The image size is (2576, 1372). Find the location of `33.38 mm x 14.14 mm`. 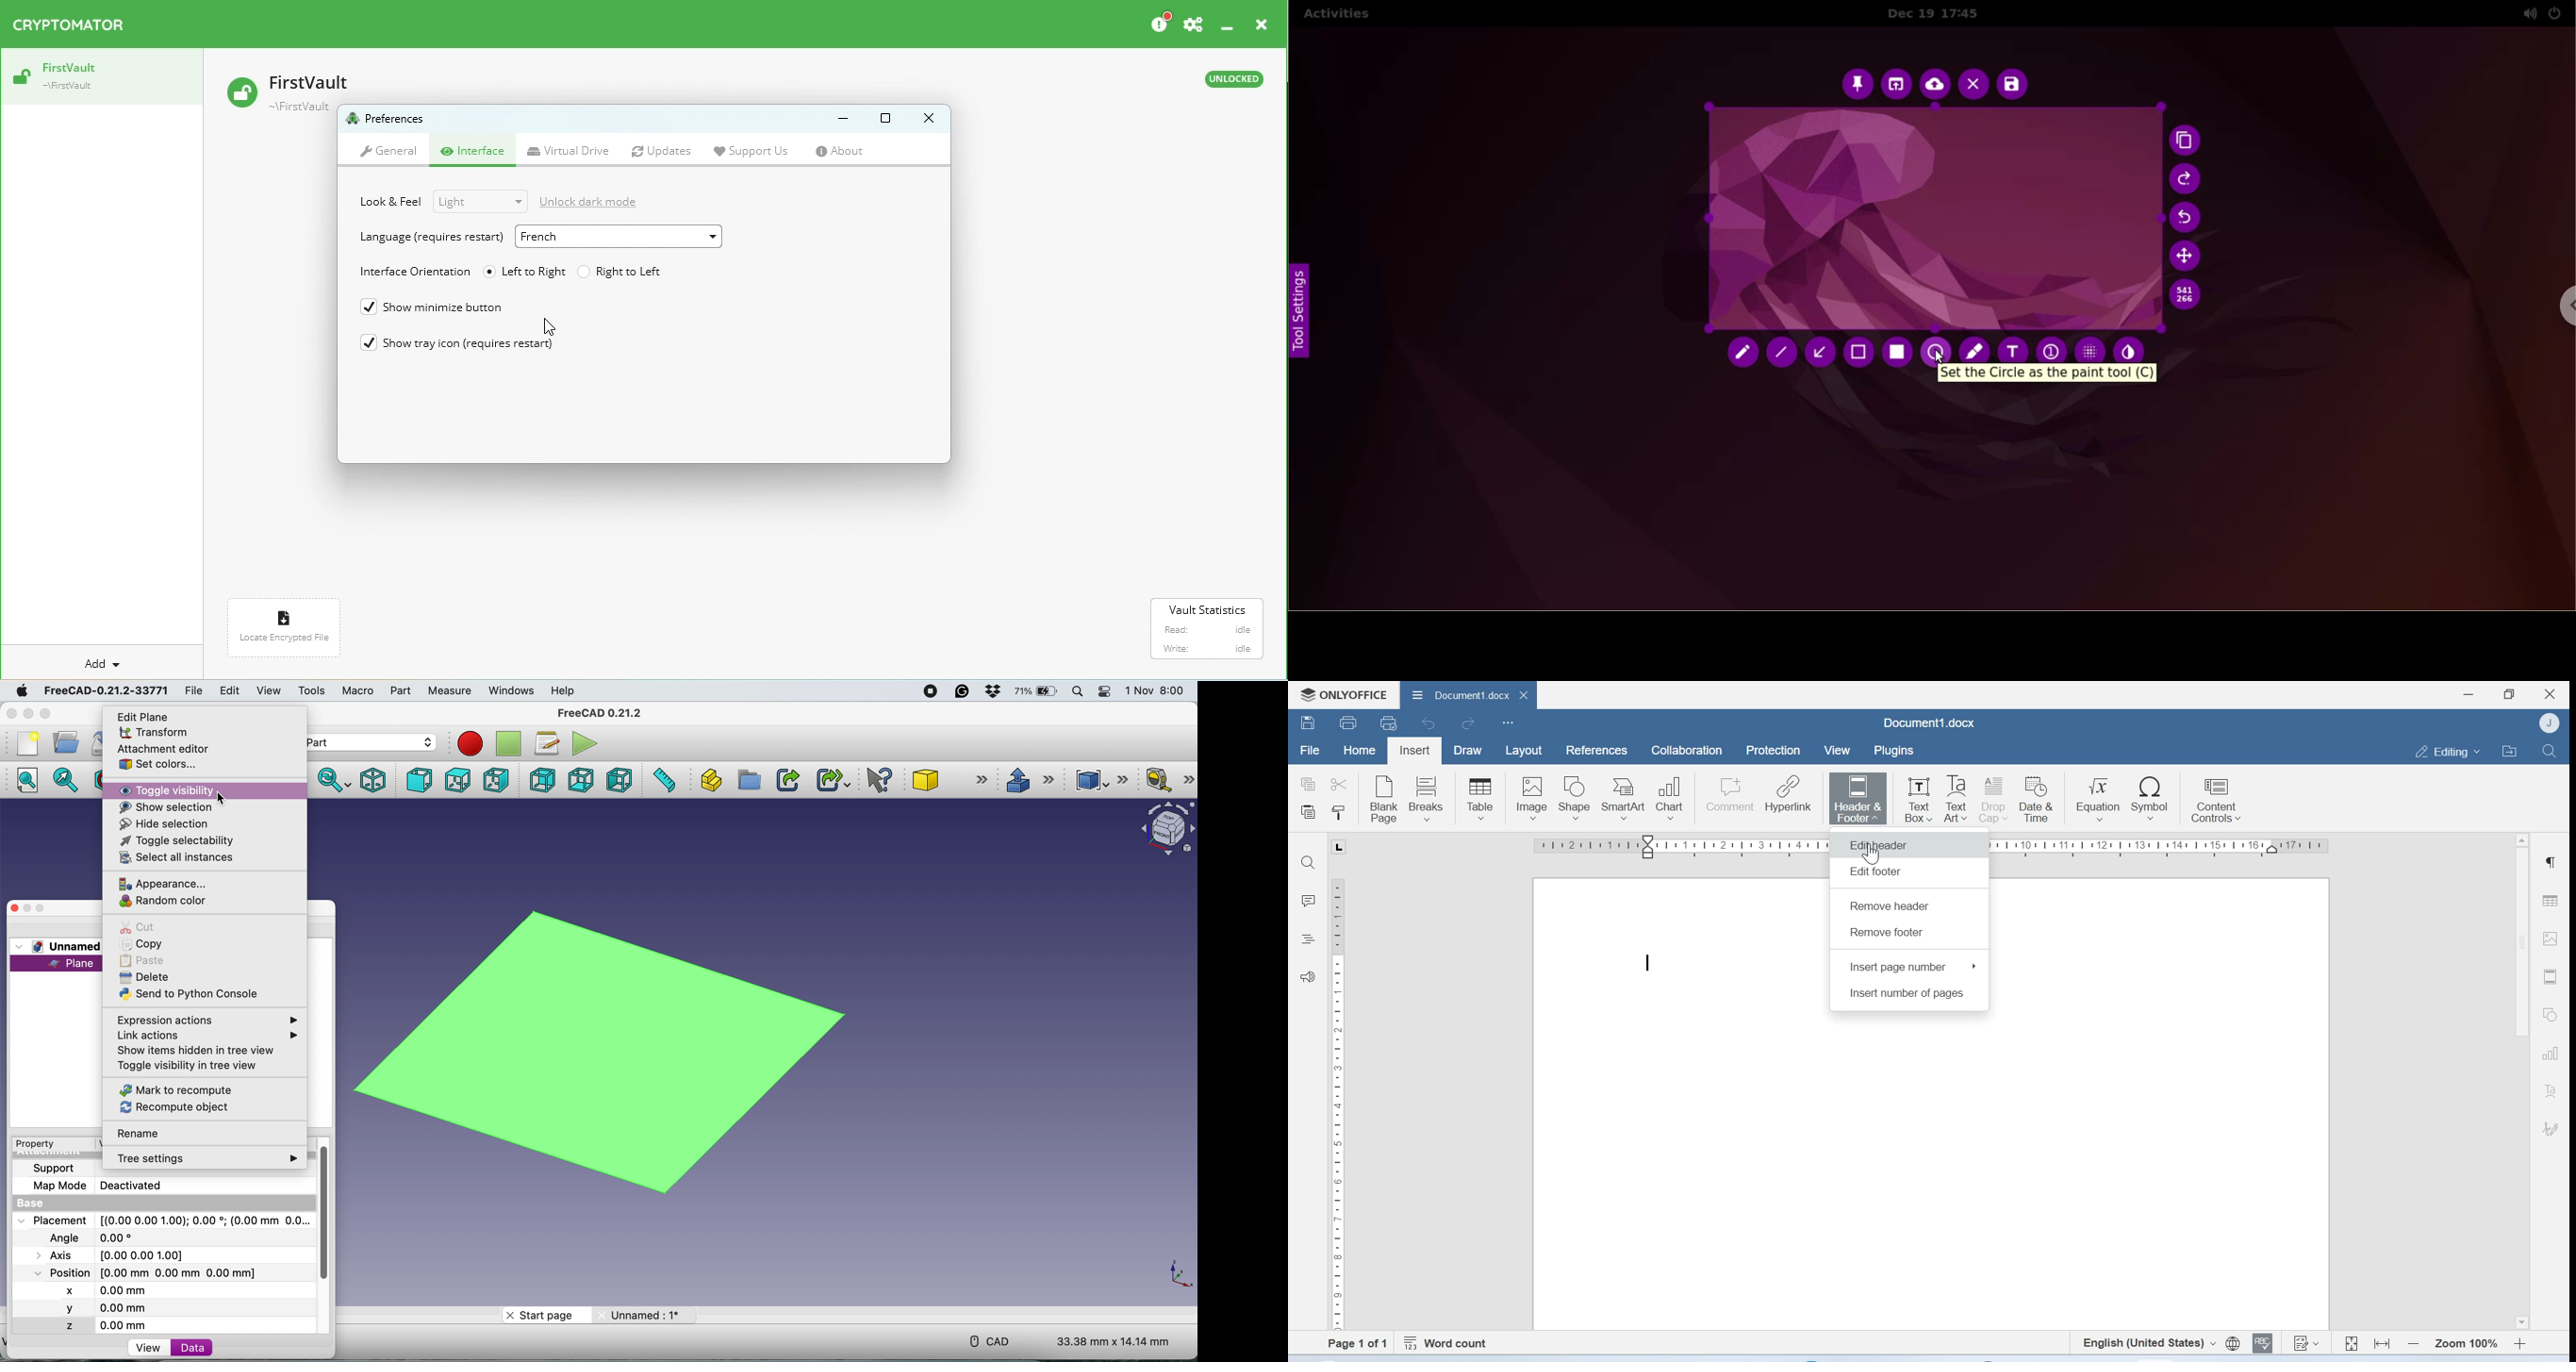

33.38 mm x 14.14 mm is located at coordinates (1117, 1342).